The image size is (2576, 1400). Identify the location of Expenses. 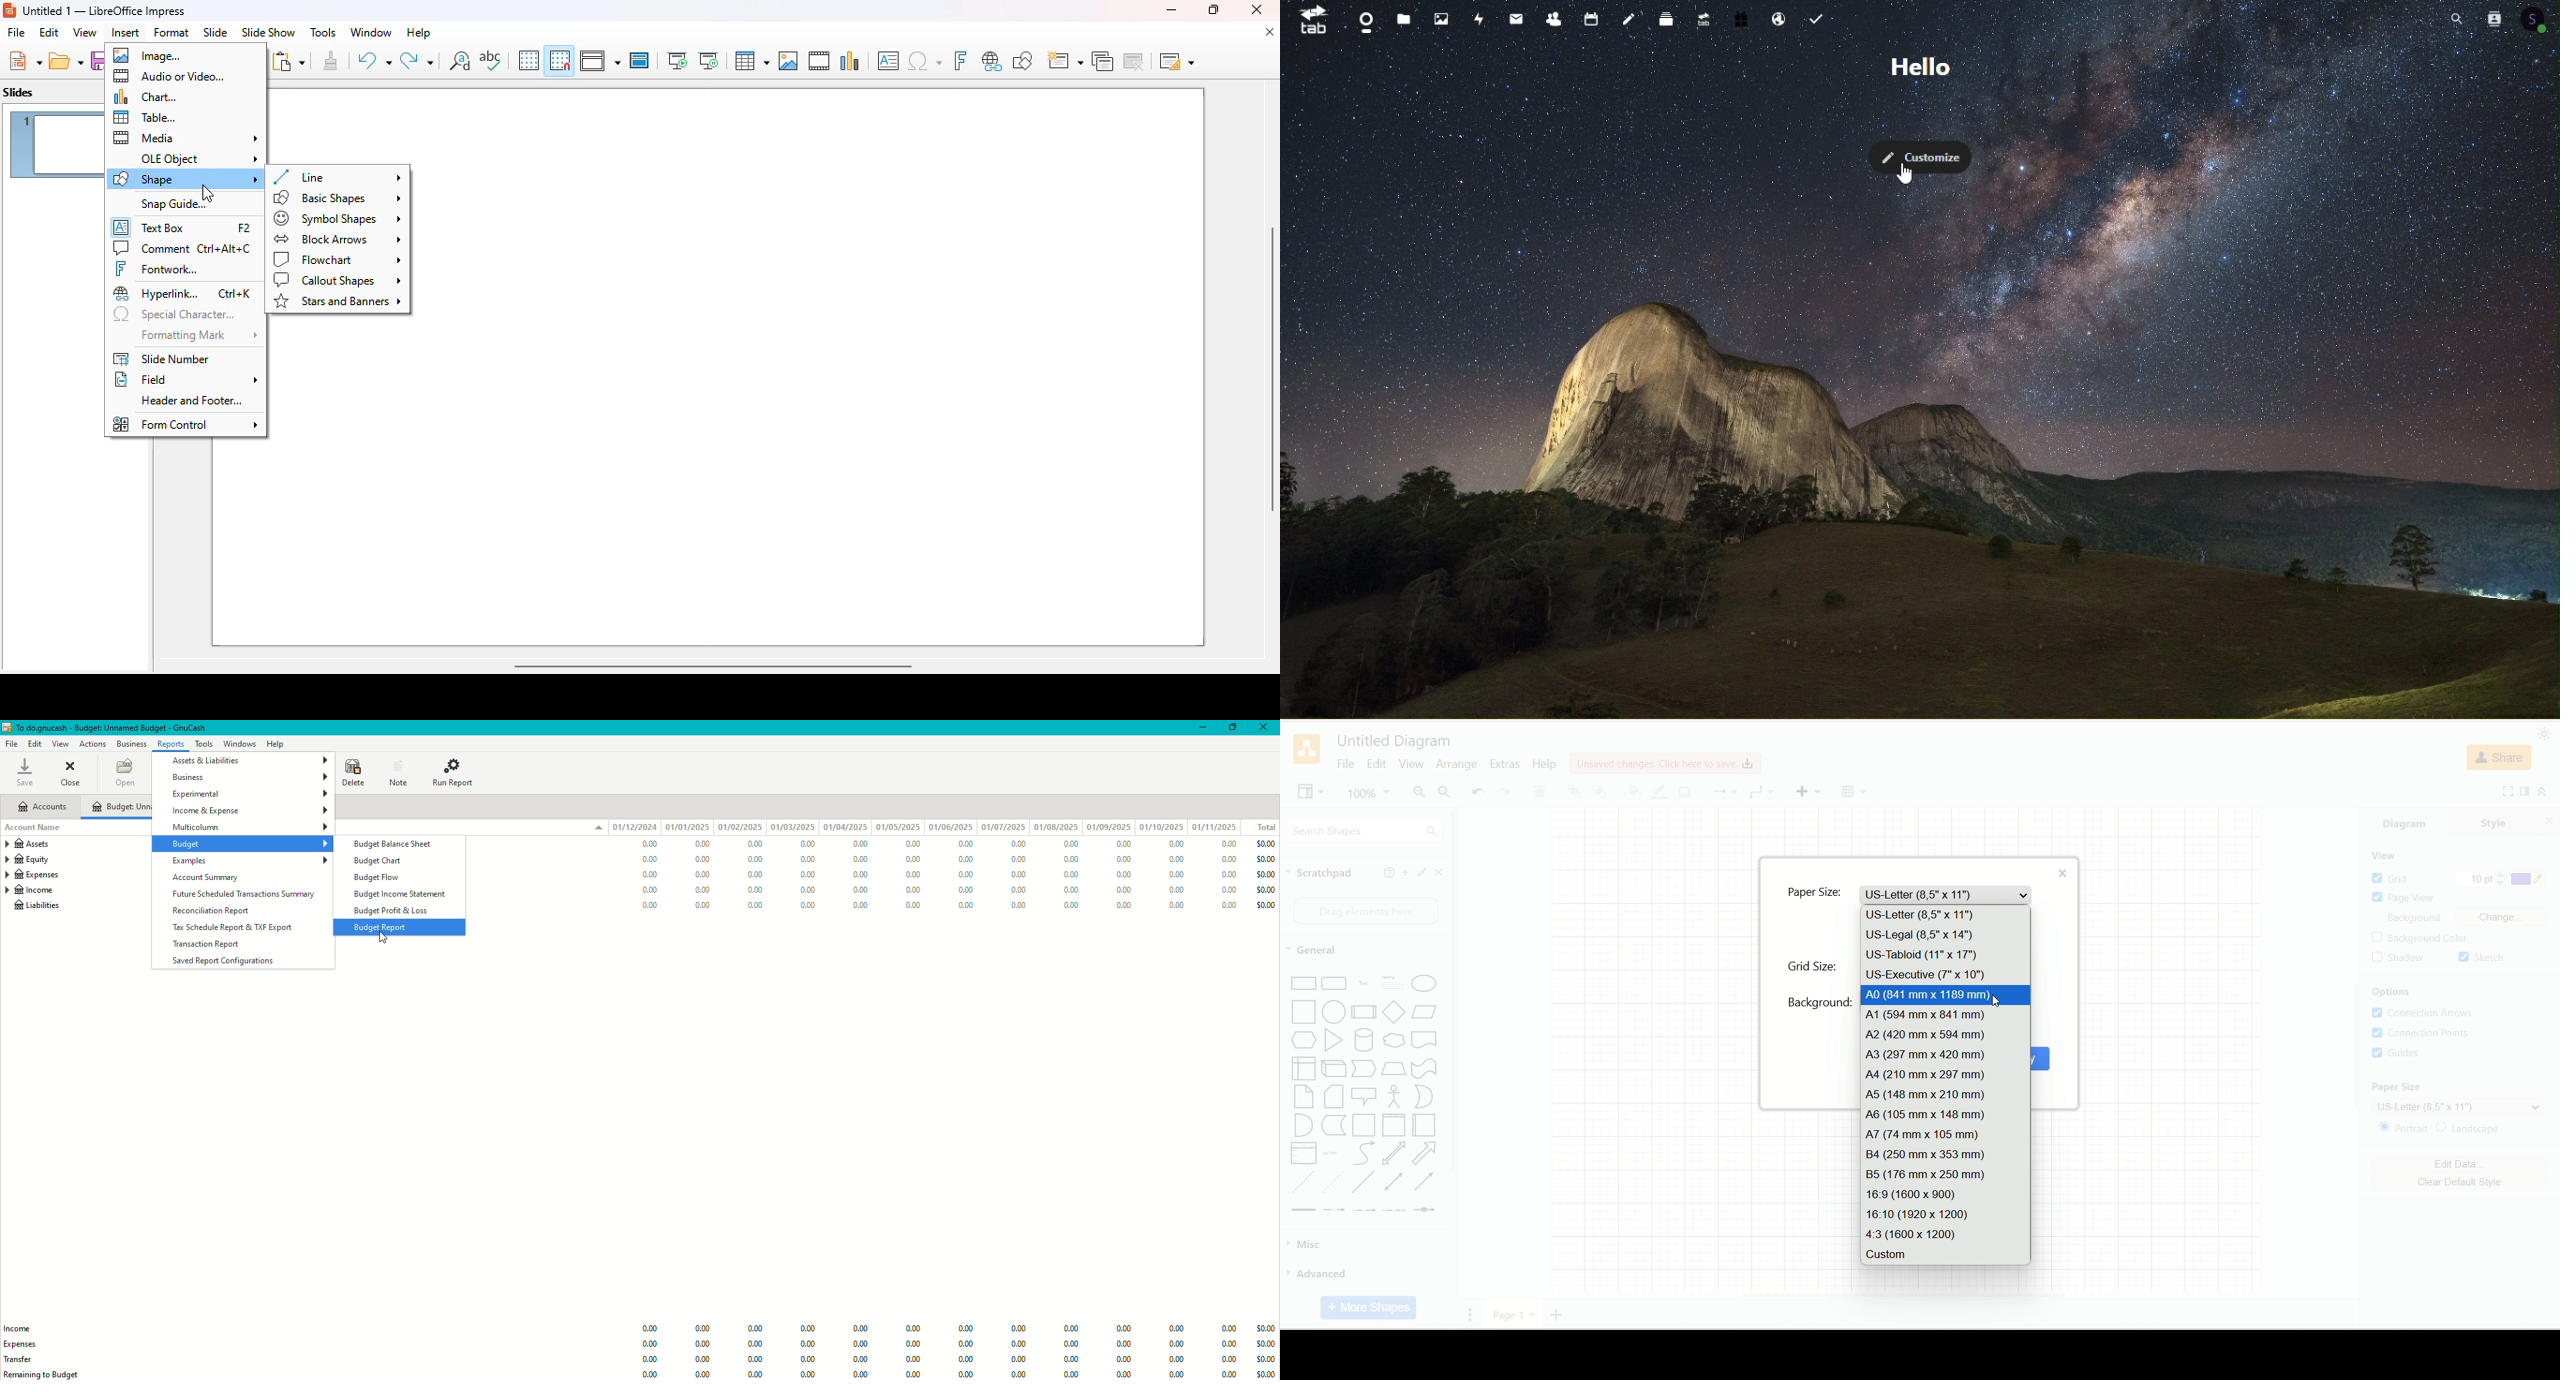
(27, 1343).